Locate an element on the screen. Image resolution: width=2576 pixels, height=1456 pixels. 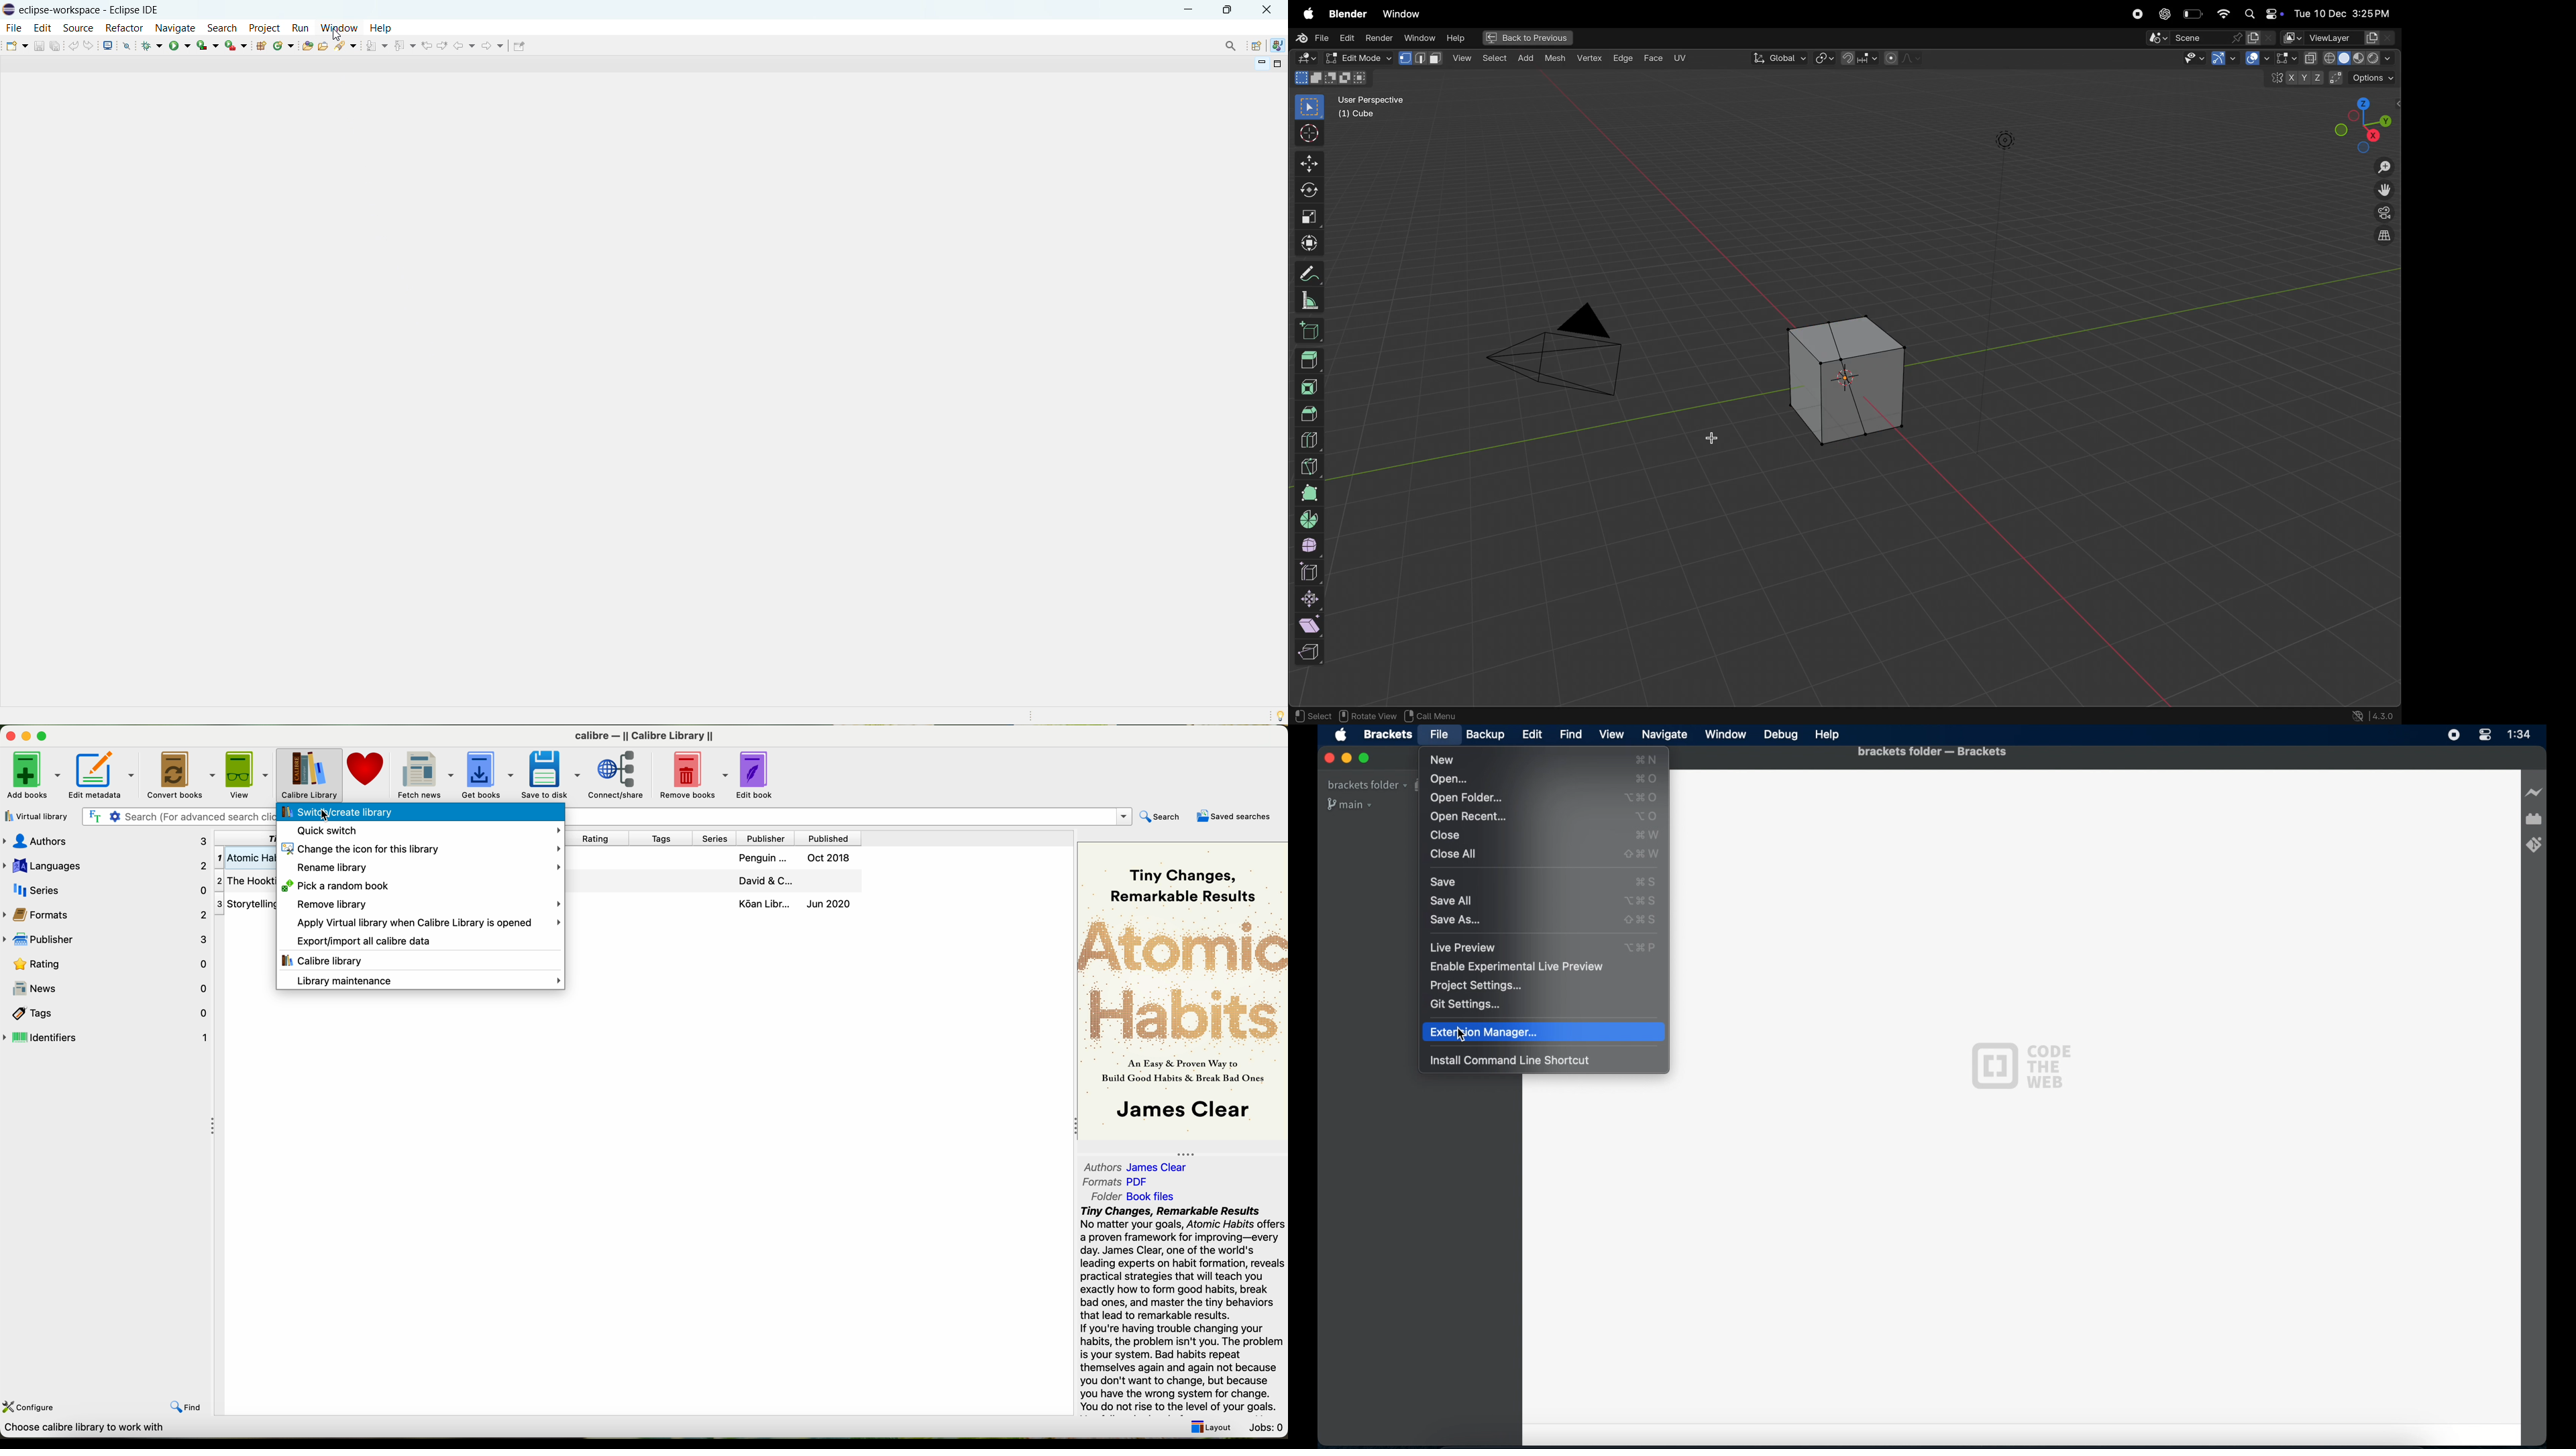
select is located at coordinates (1306, 108).